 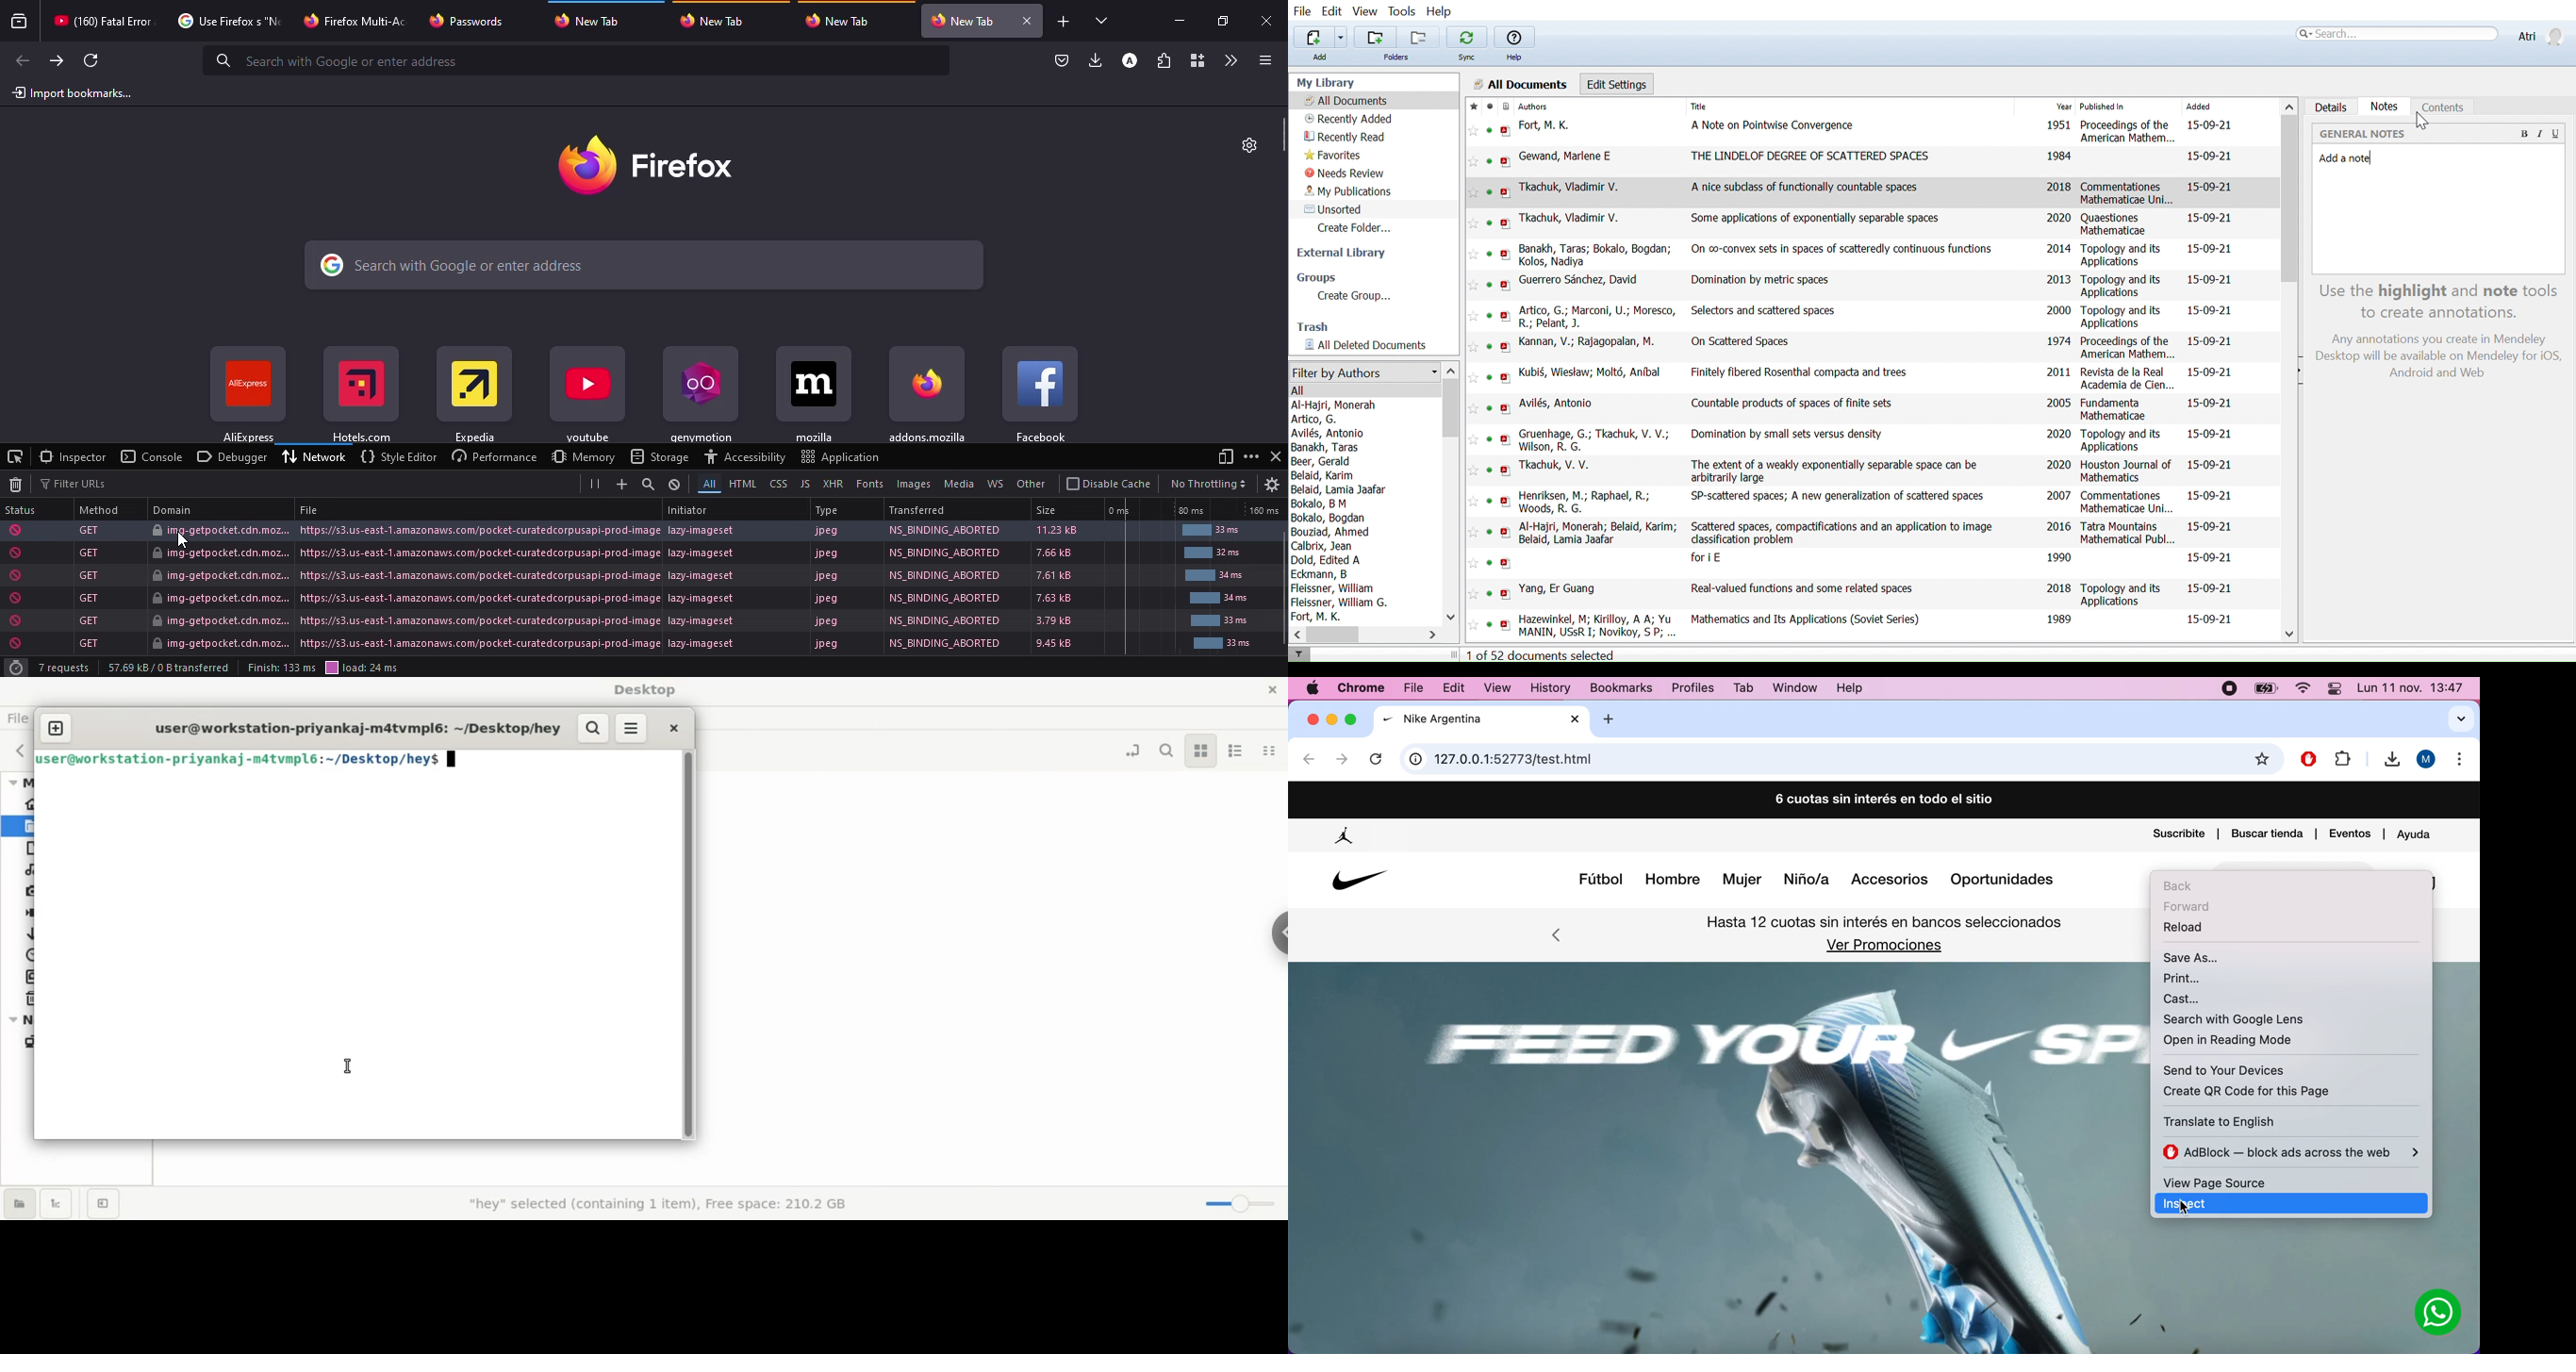 I want to click on initiator, so click(x=688, y=509).